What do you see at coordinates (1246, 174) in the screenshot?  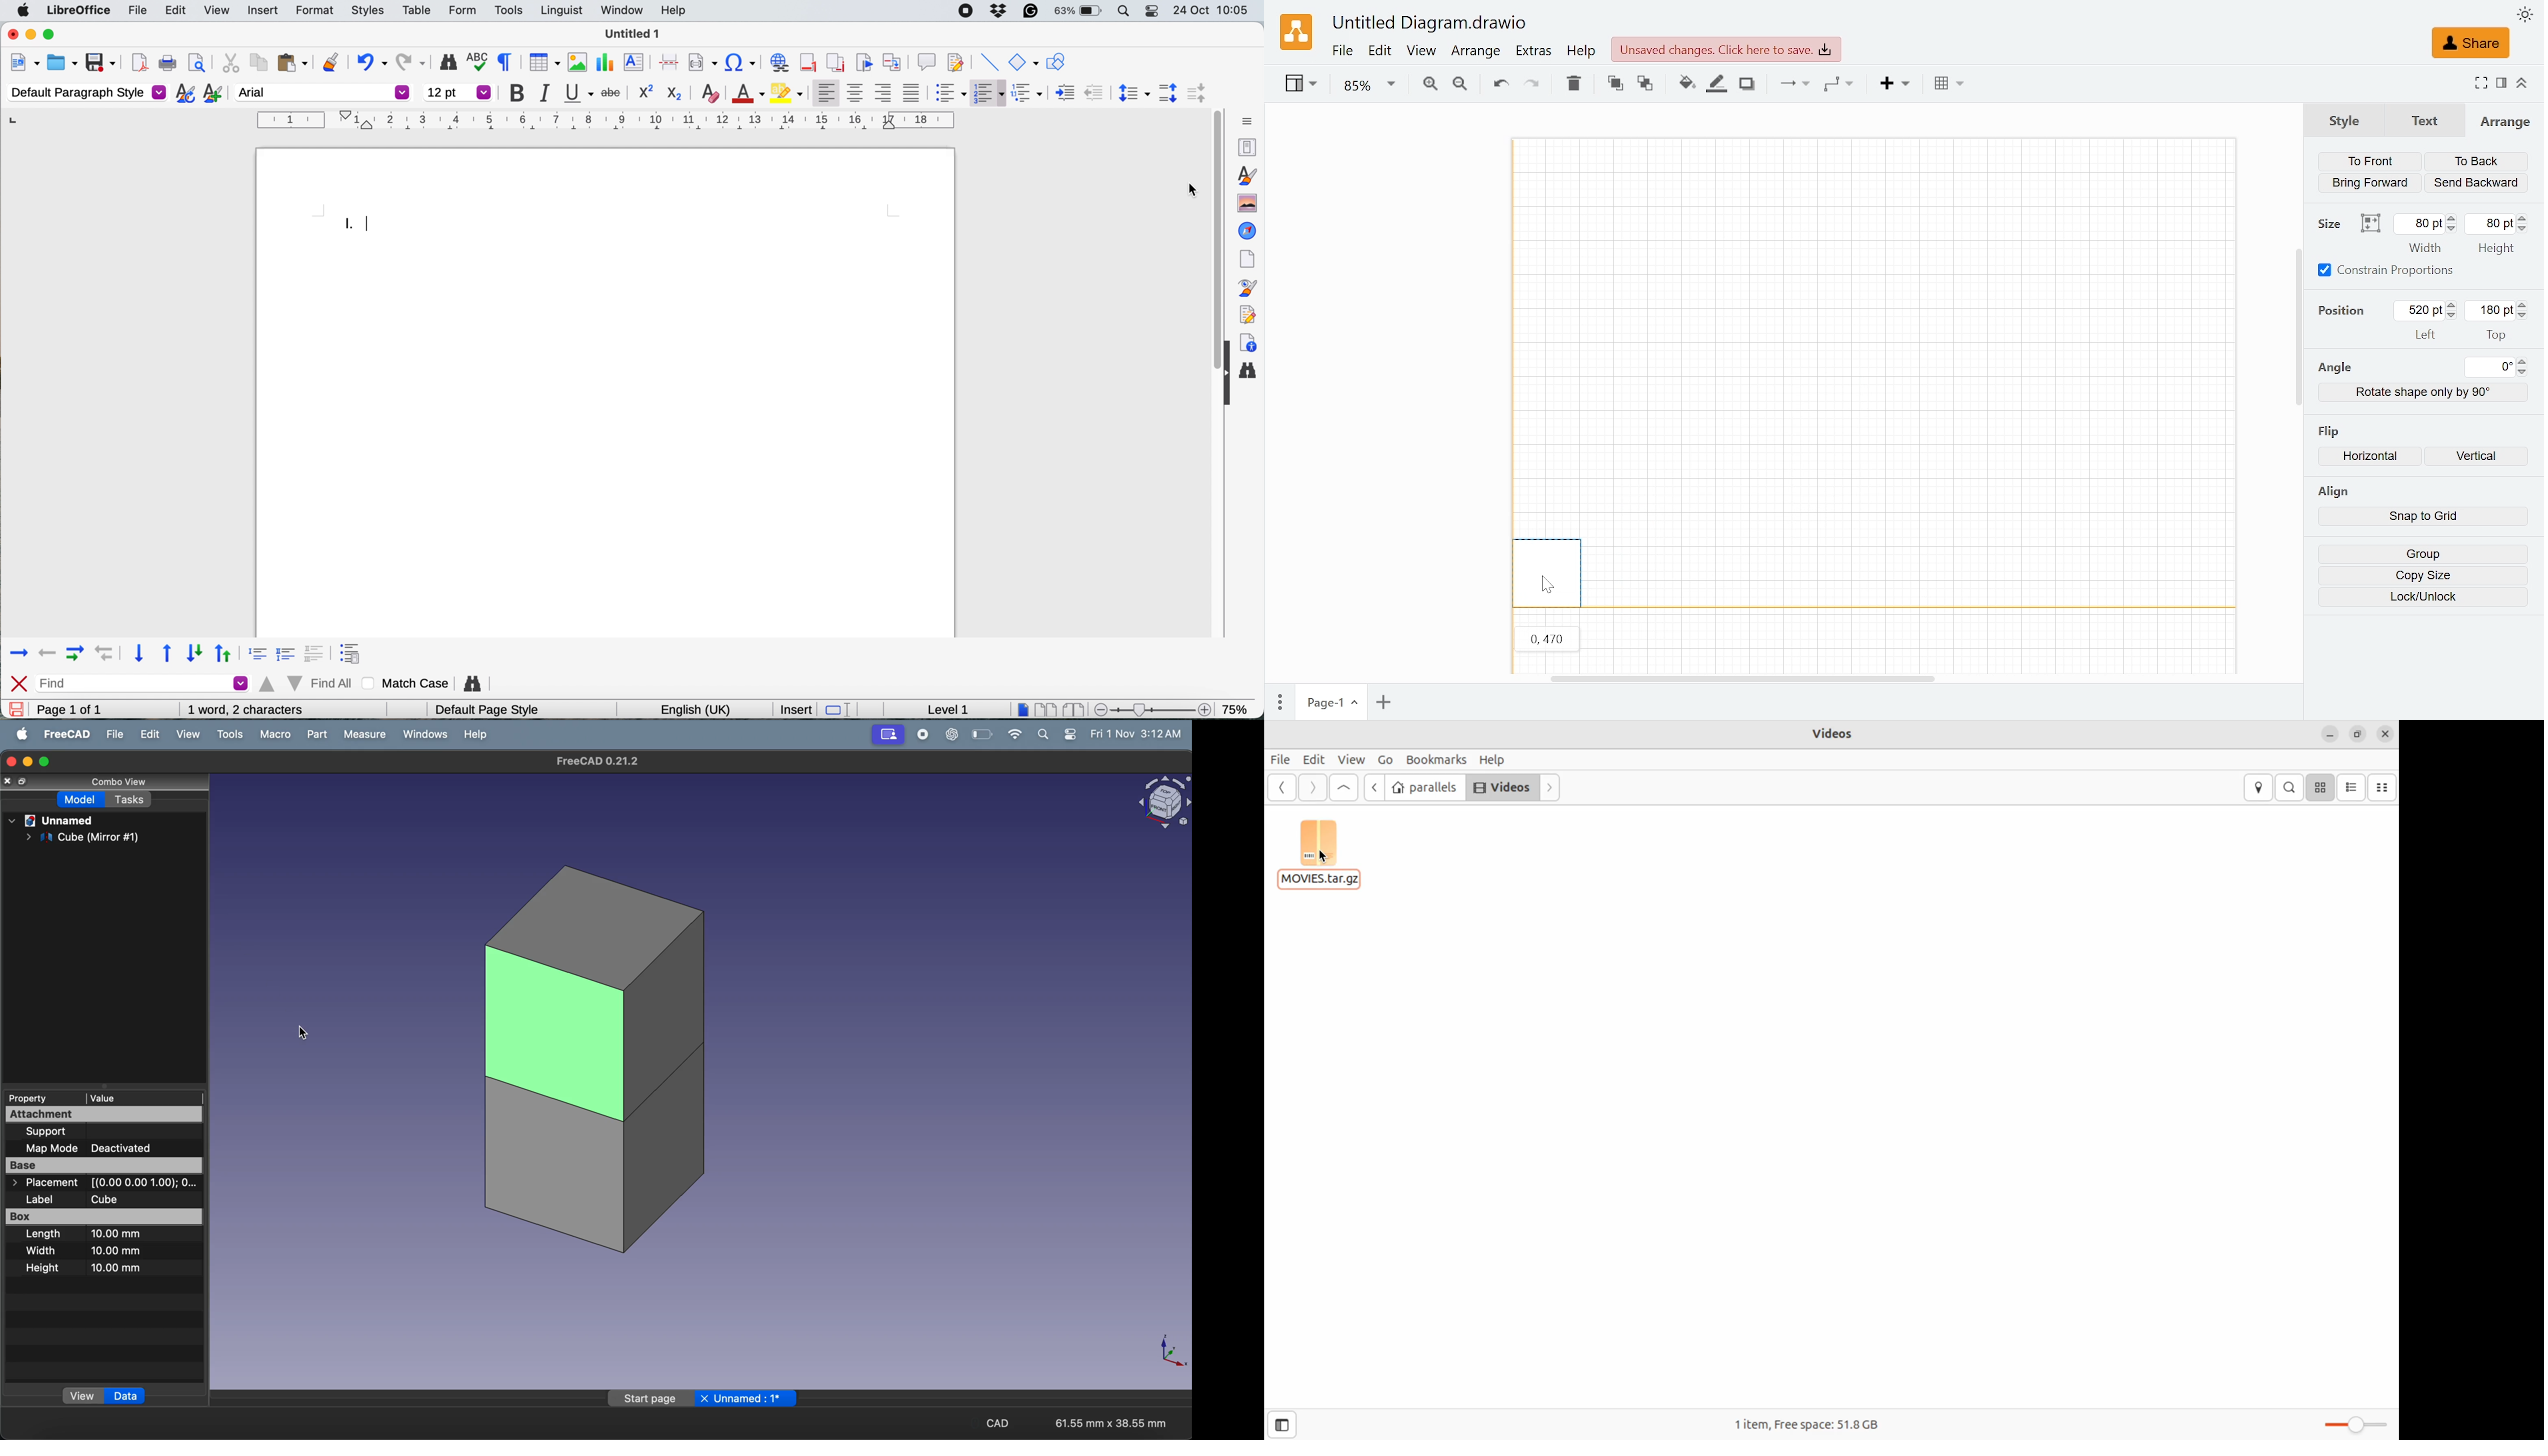 I see `styles` at bounding box center [1246, 174].